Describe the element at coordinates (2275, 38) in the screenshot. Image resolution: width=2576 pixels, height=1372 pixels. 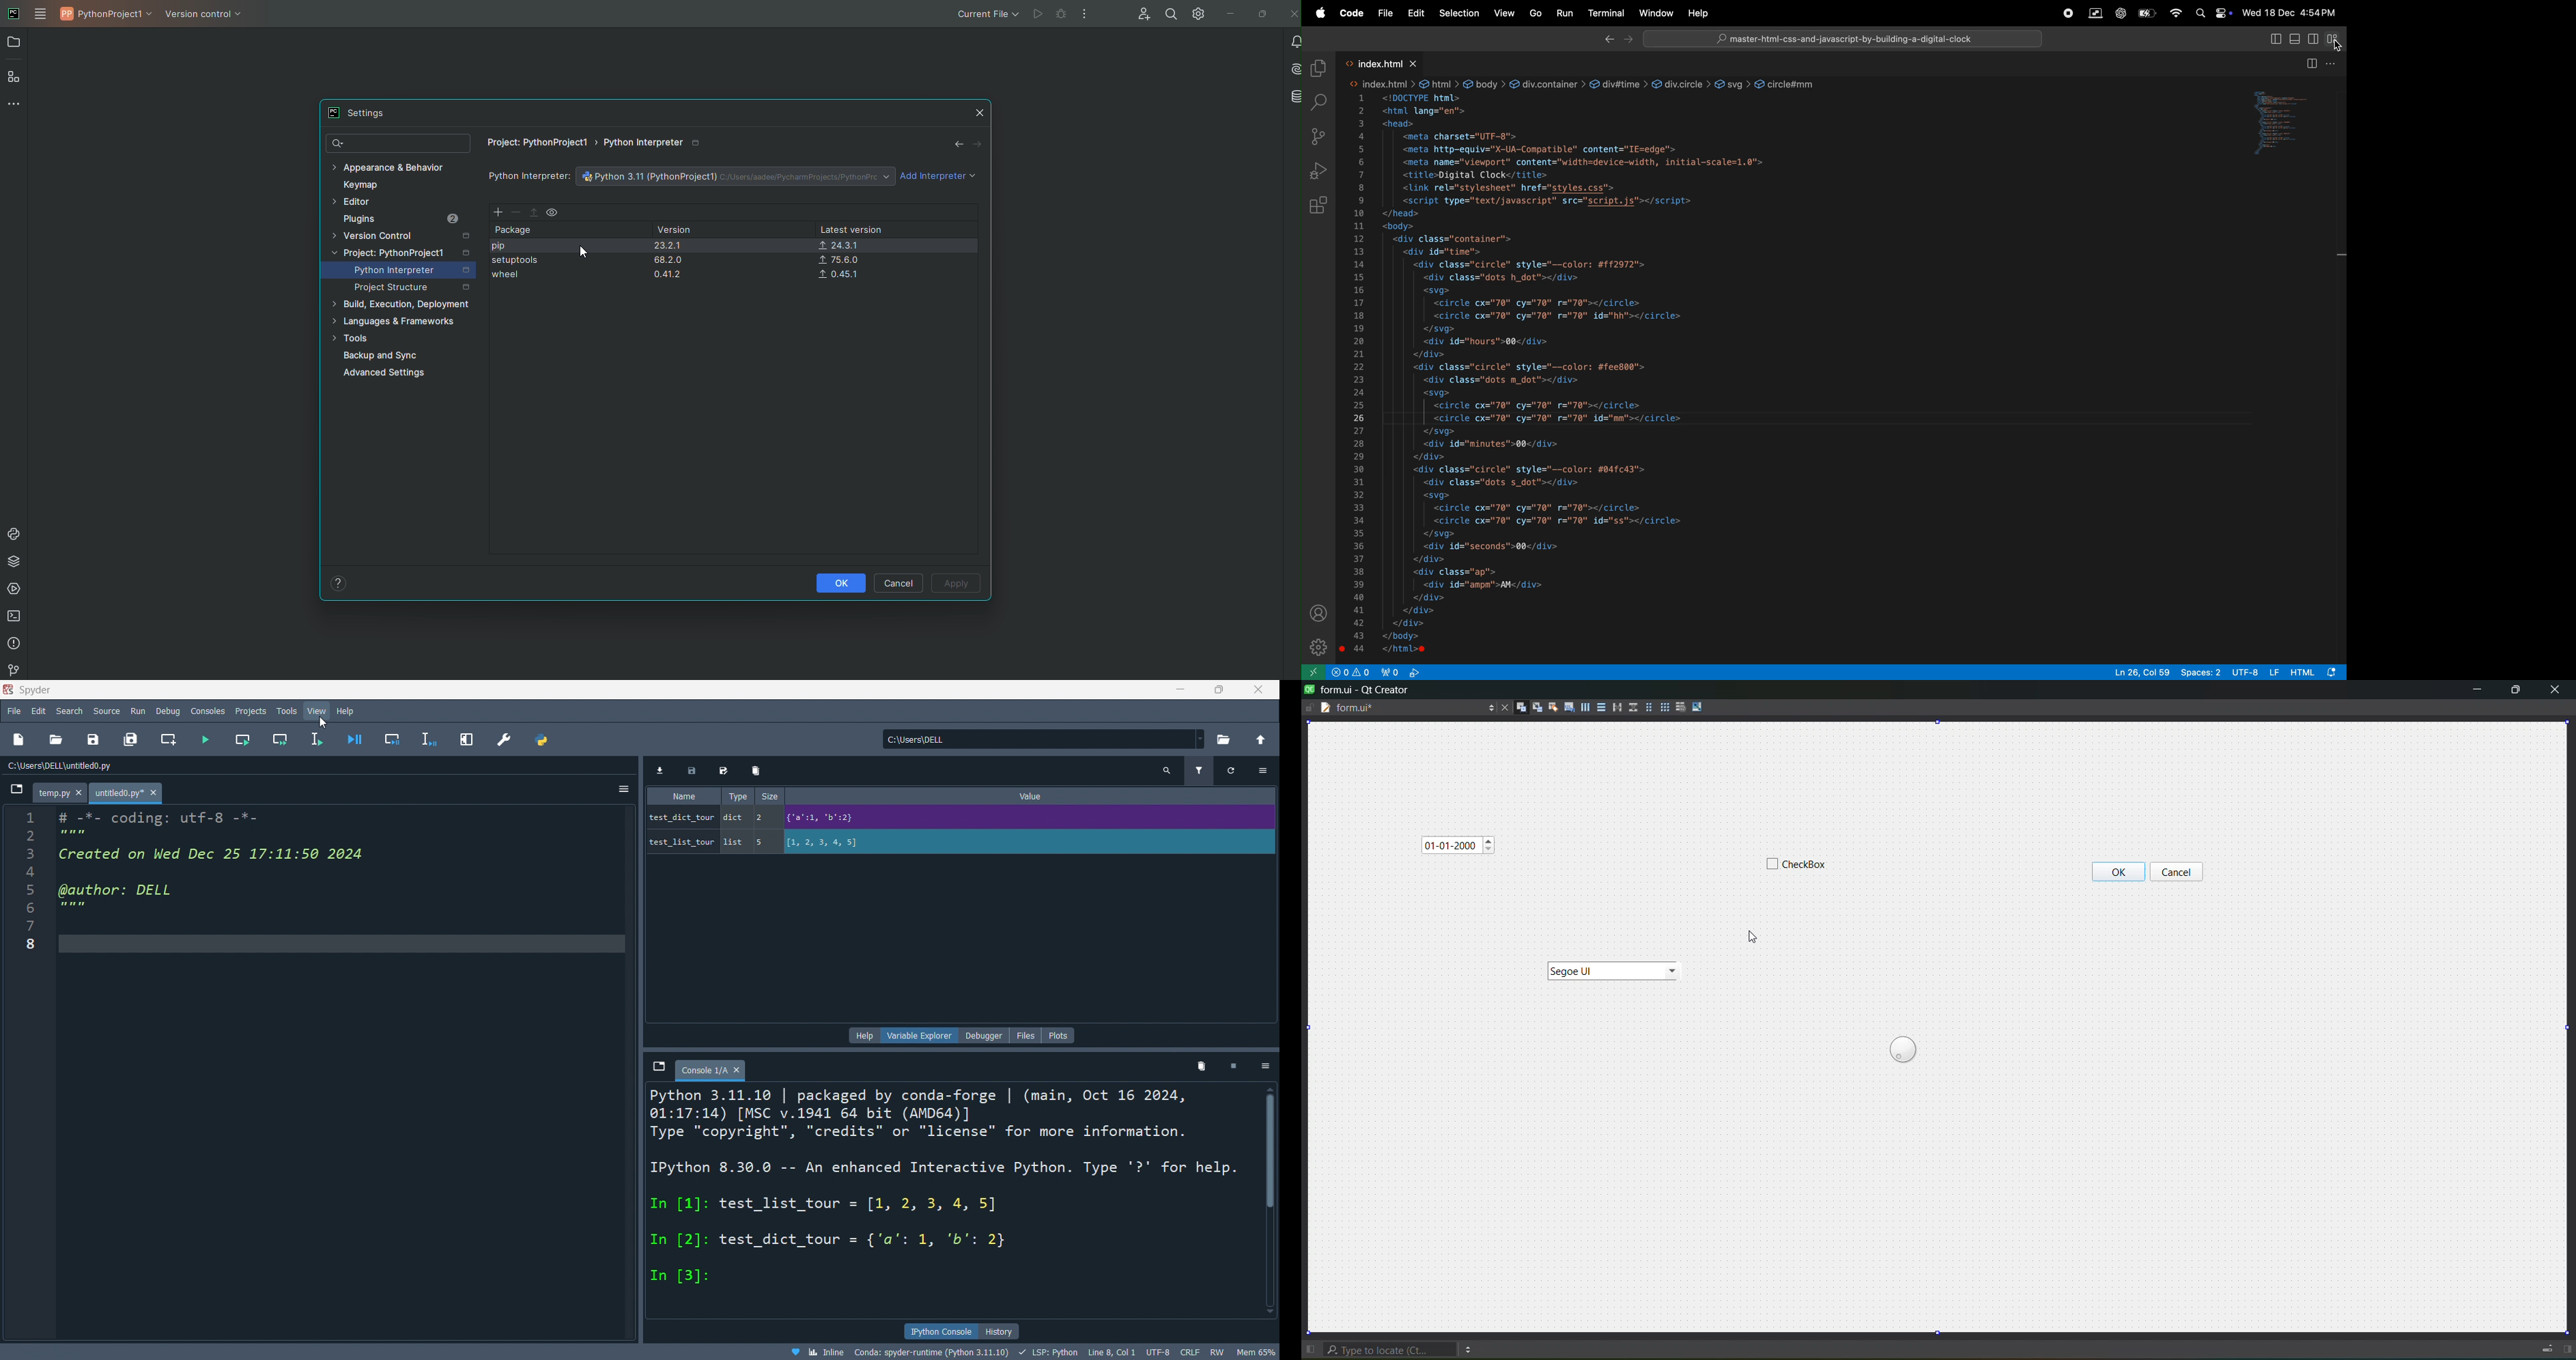
I see `toggle primary side bar` at that location.